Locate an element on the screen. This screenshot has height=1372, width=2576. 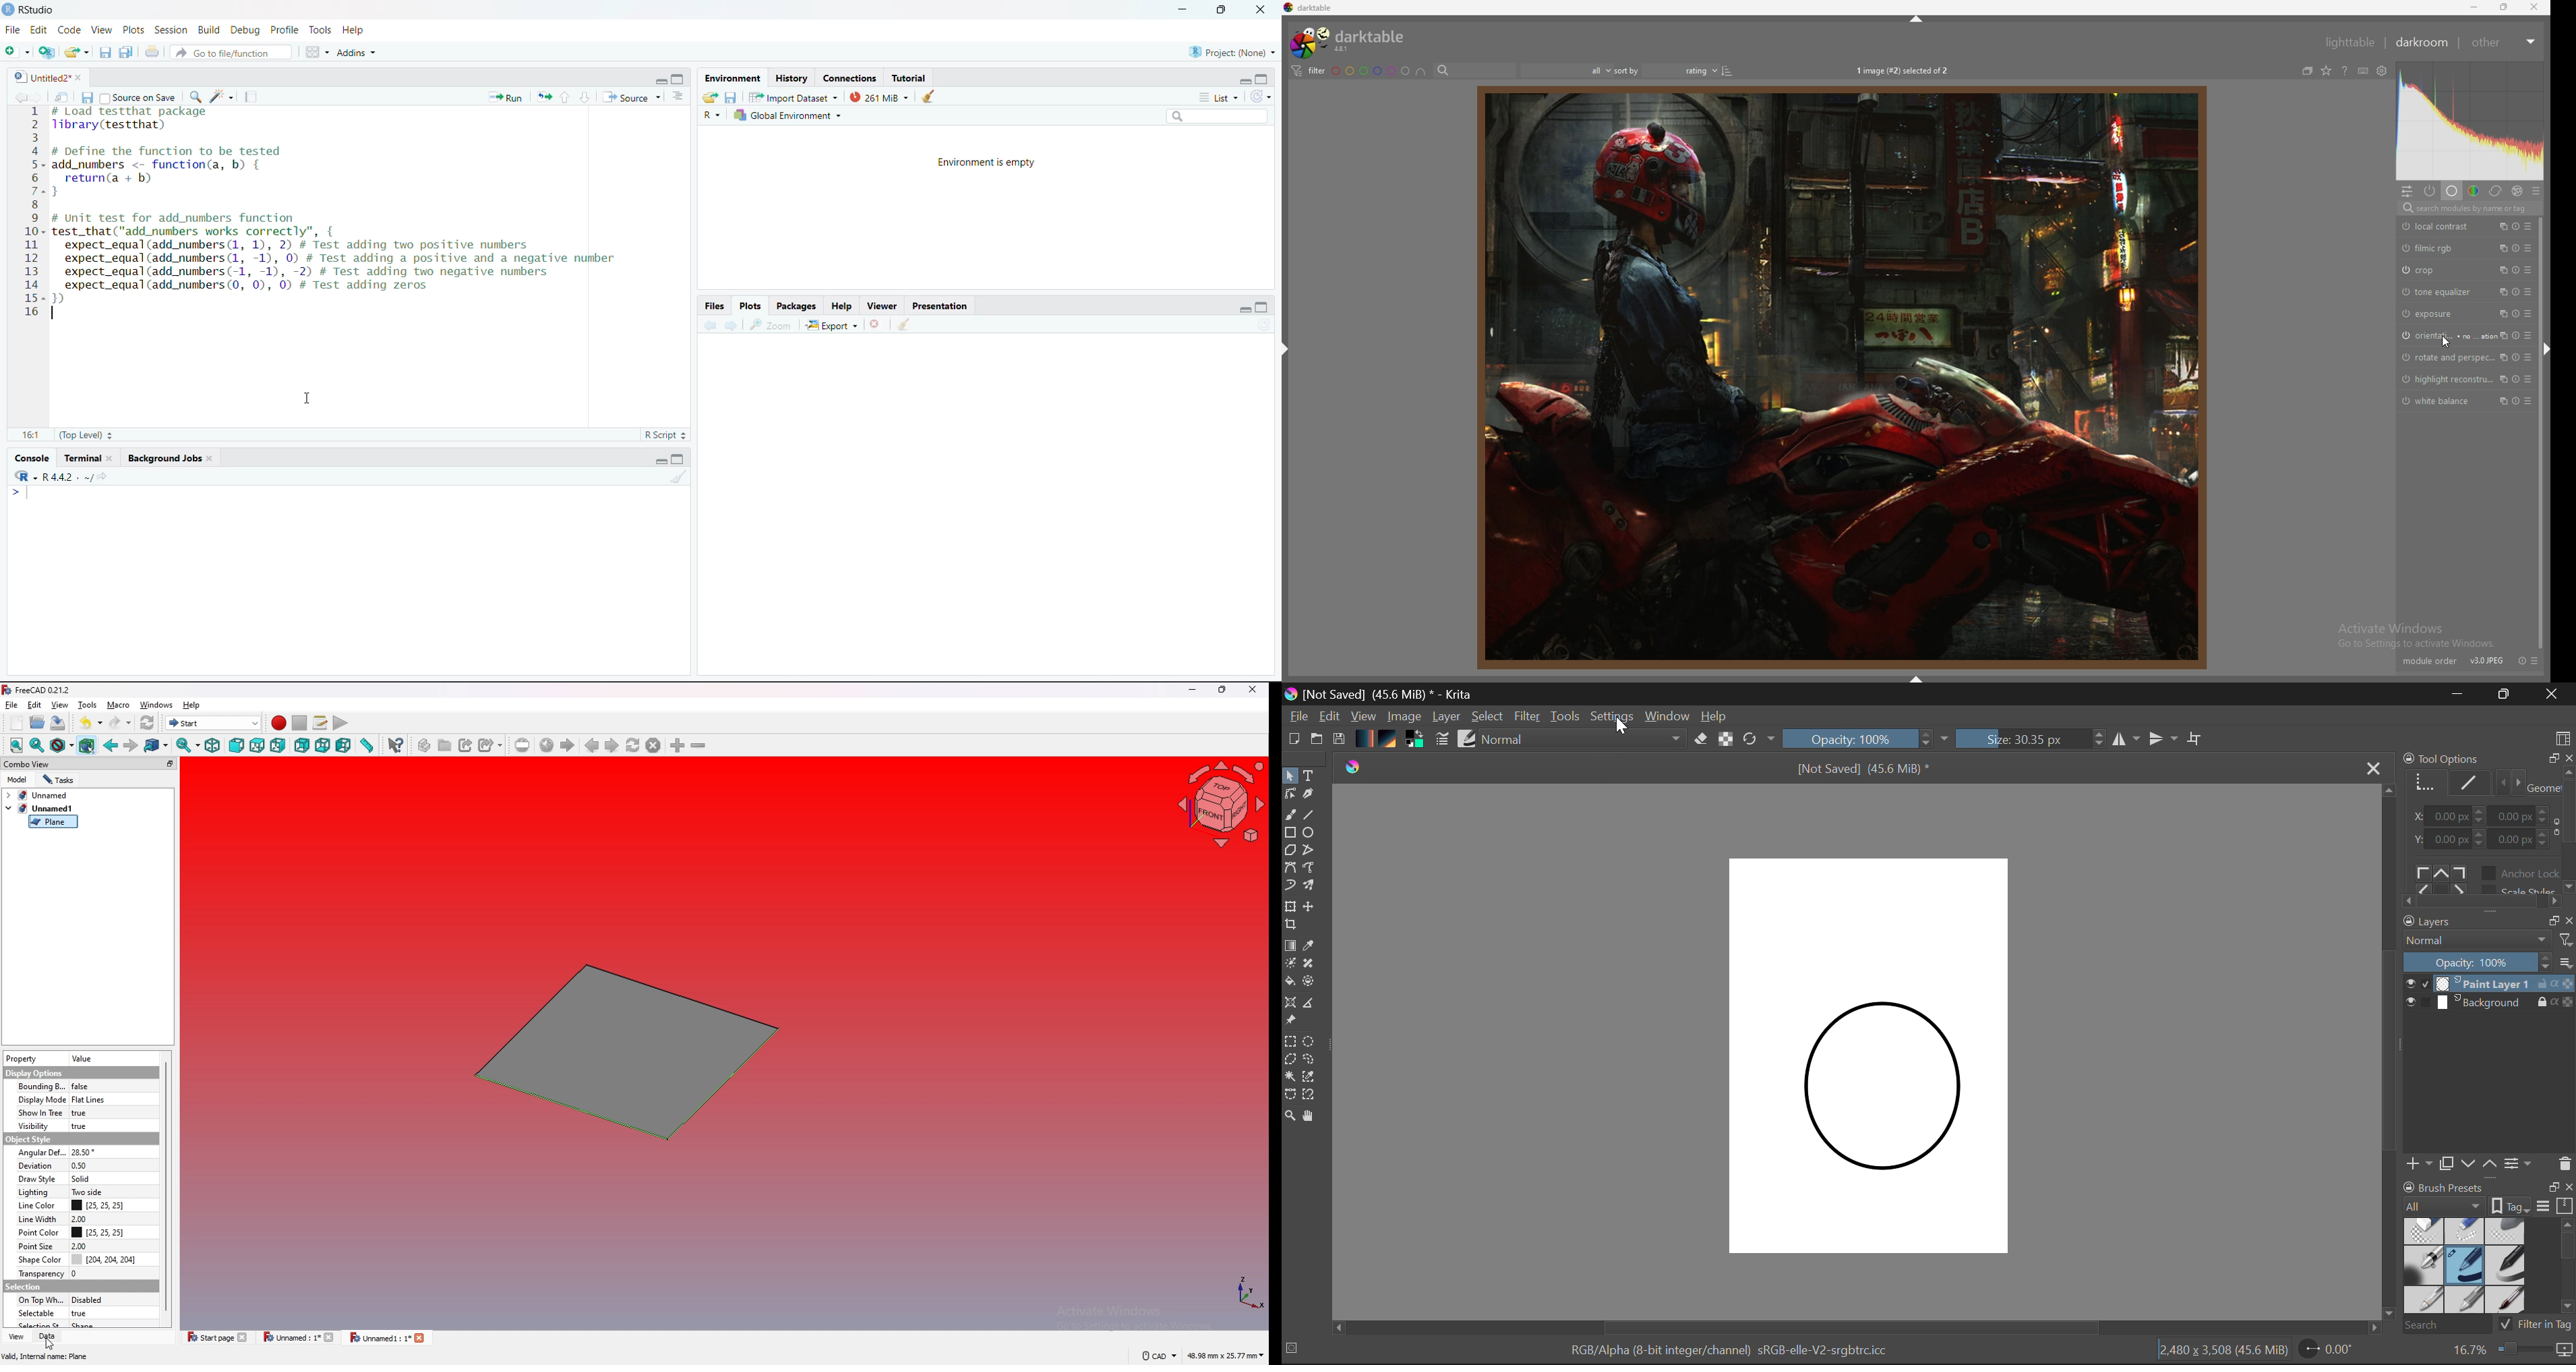
create a project is located at coordinates (45, 52).